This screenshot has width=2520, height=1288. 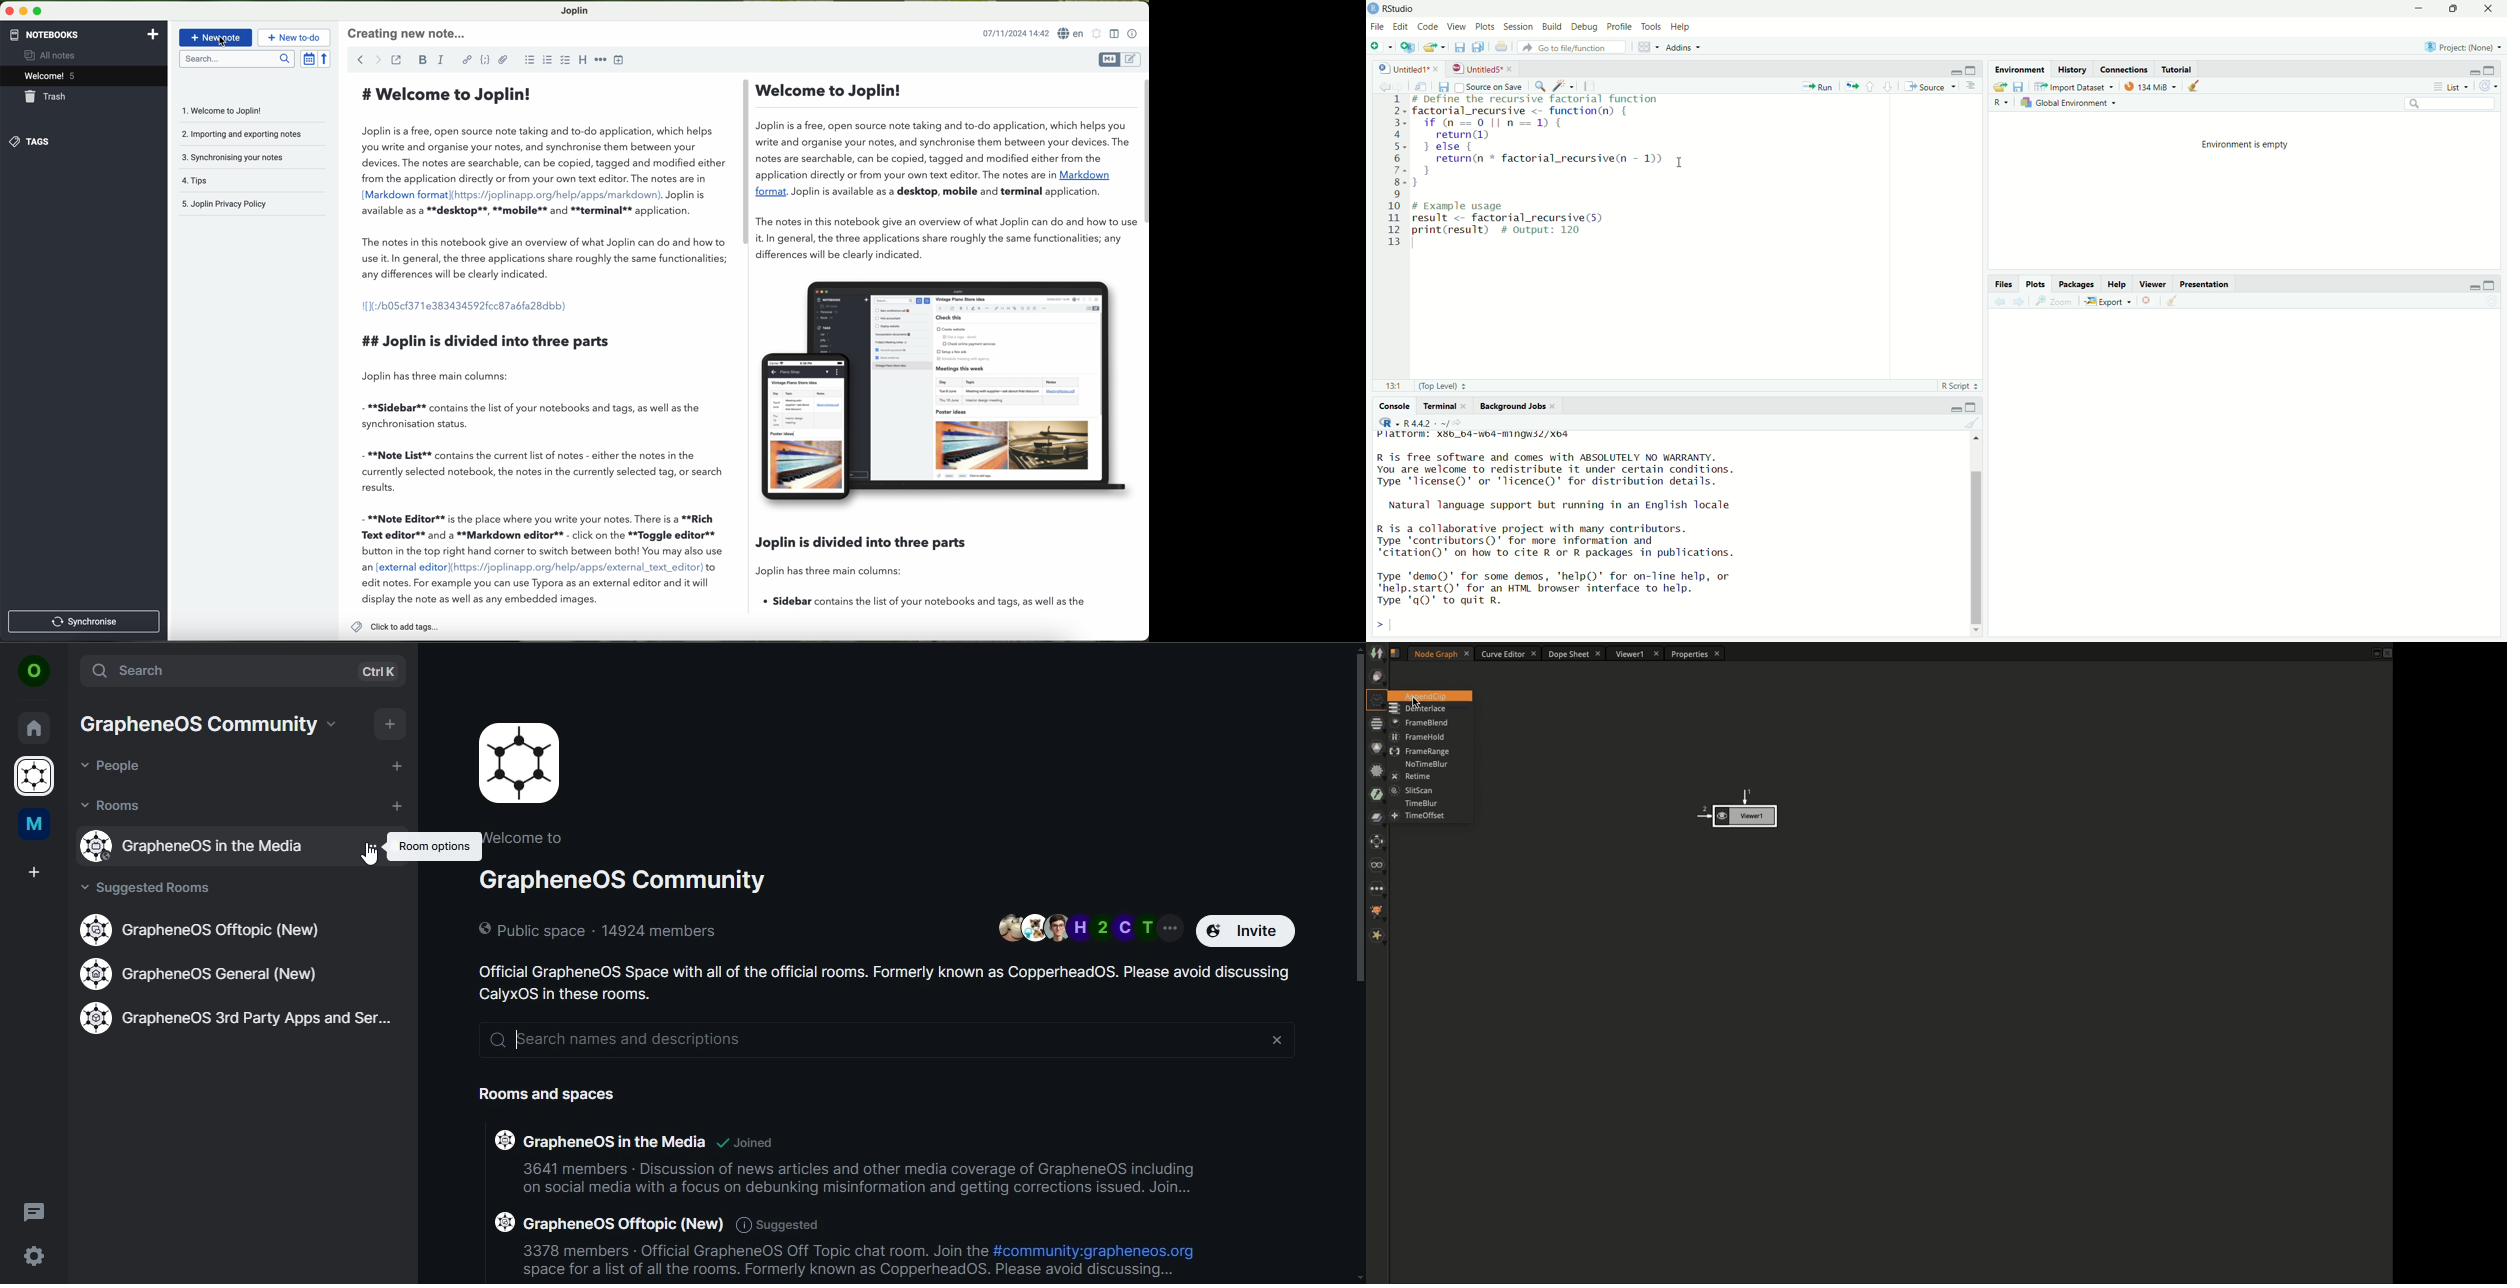 I want to click on Run the current line or selection (Ctrl + Enter), so click(x=1820, y=85).